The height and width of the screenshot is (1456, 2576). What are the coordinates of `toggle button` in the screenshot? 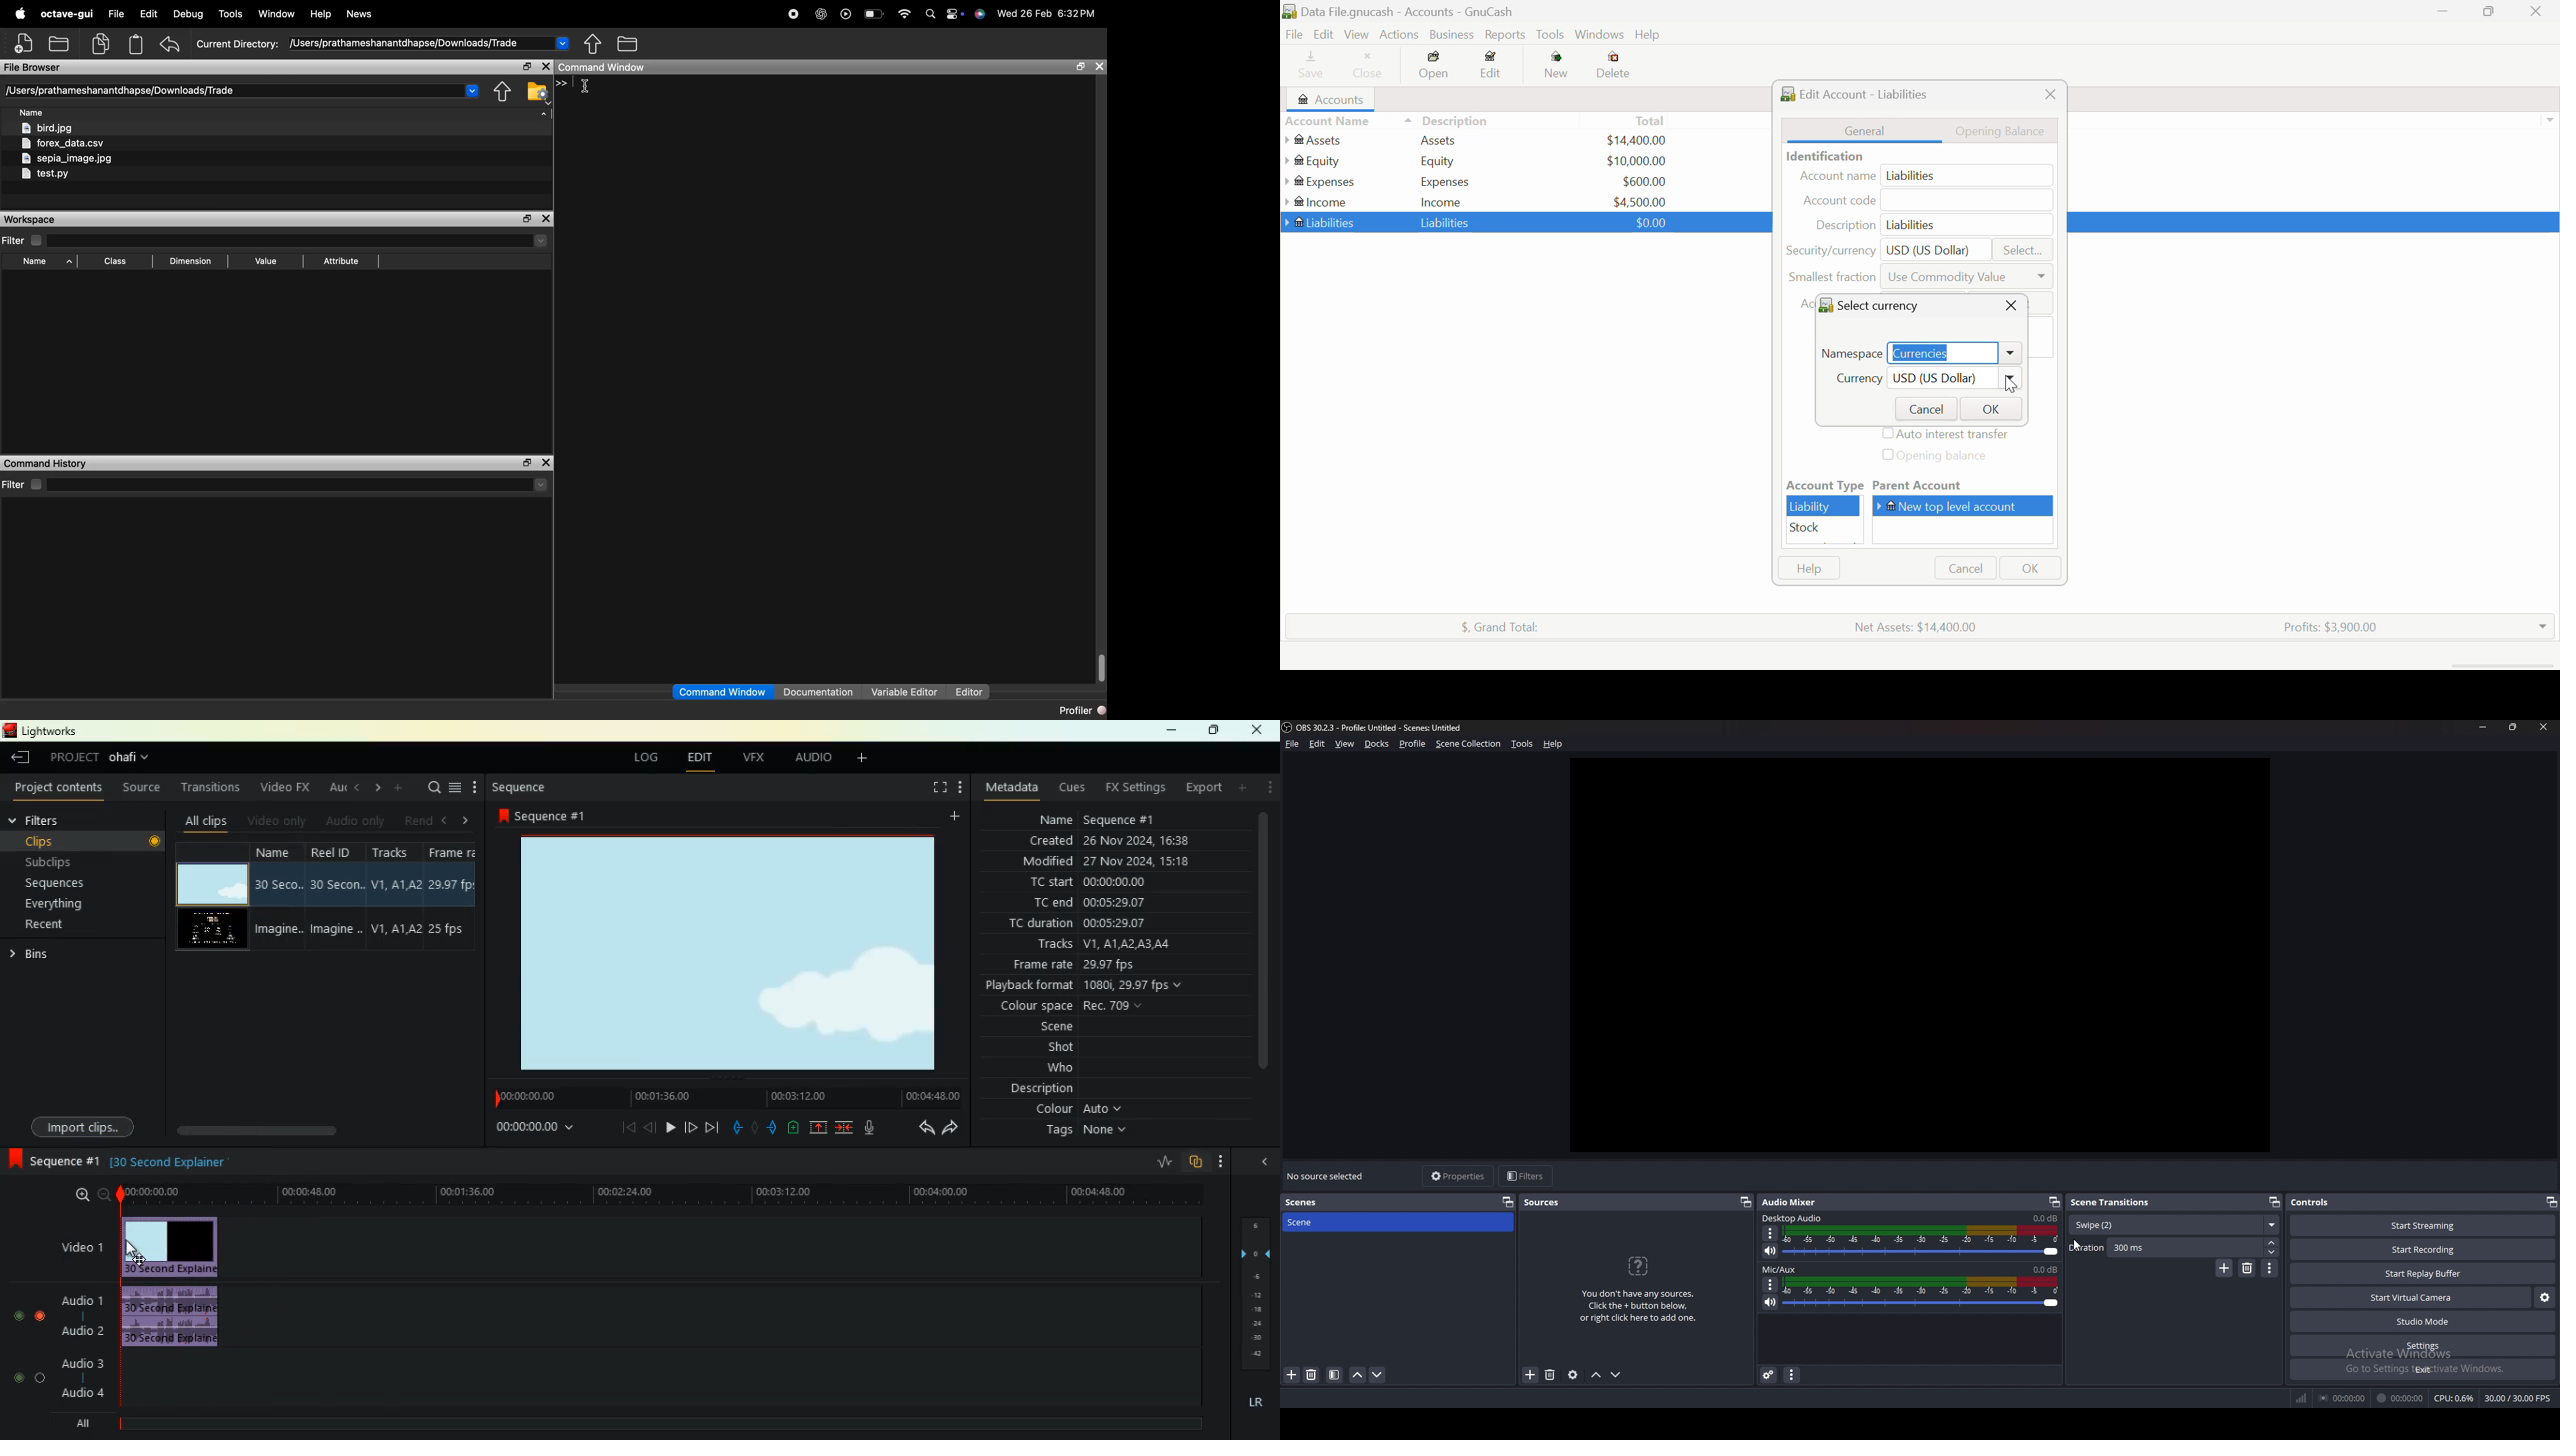 It's located at (26, 1346).